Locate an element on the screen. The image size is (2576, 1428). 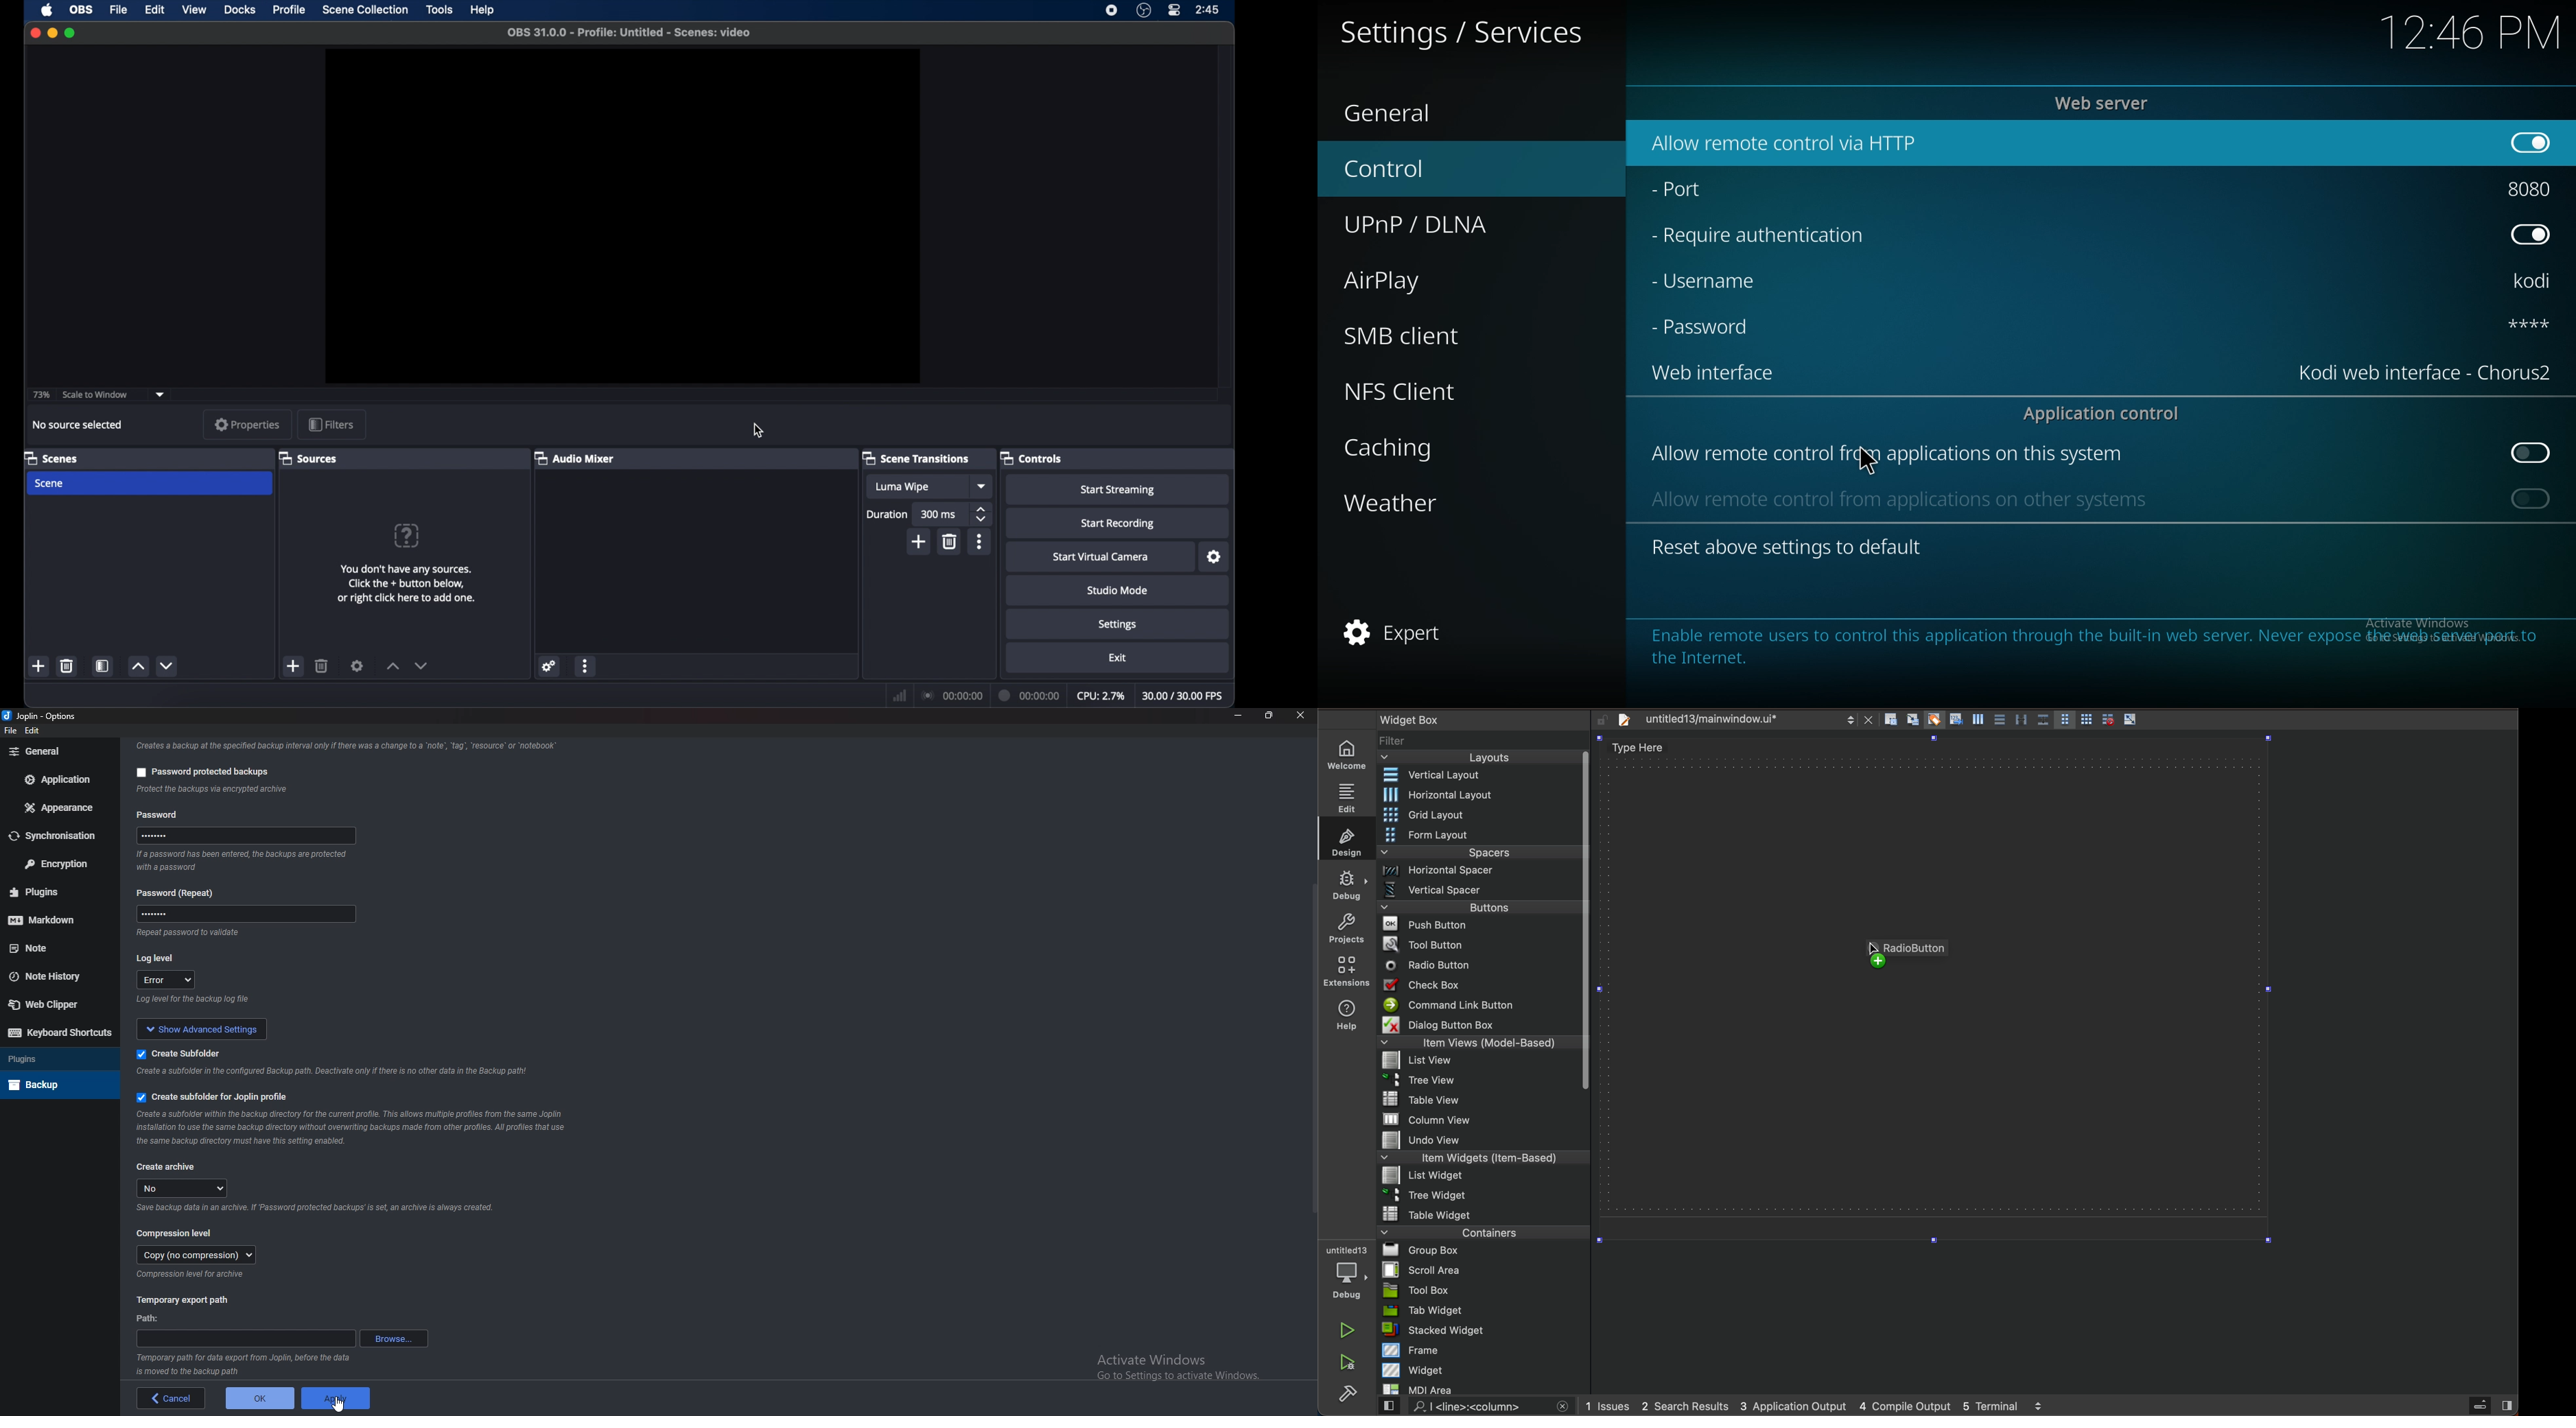
 is located at coordinates (1998, 720).